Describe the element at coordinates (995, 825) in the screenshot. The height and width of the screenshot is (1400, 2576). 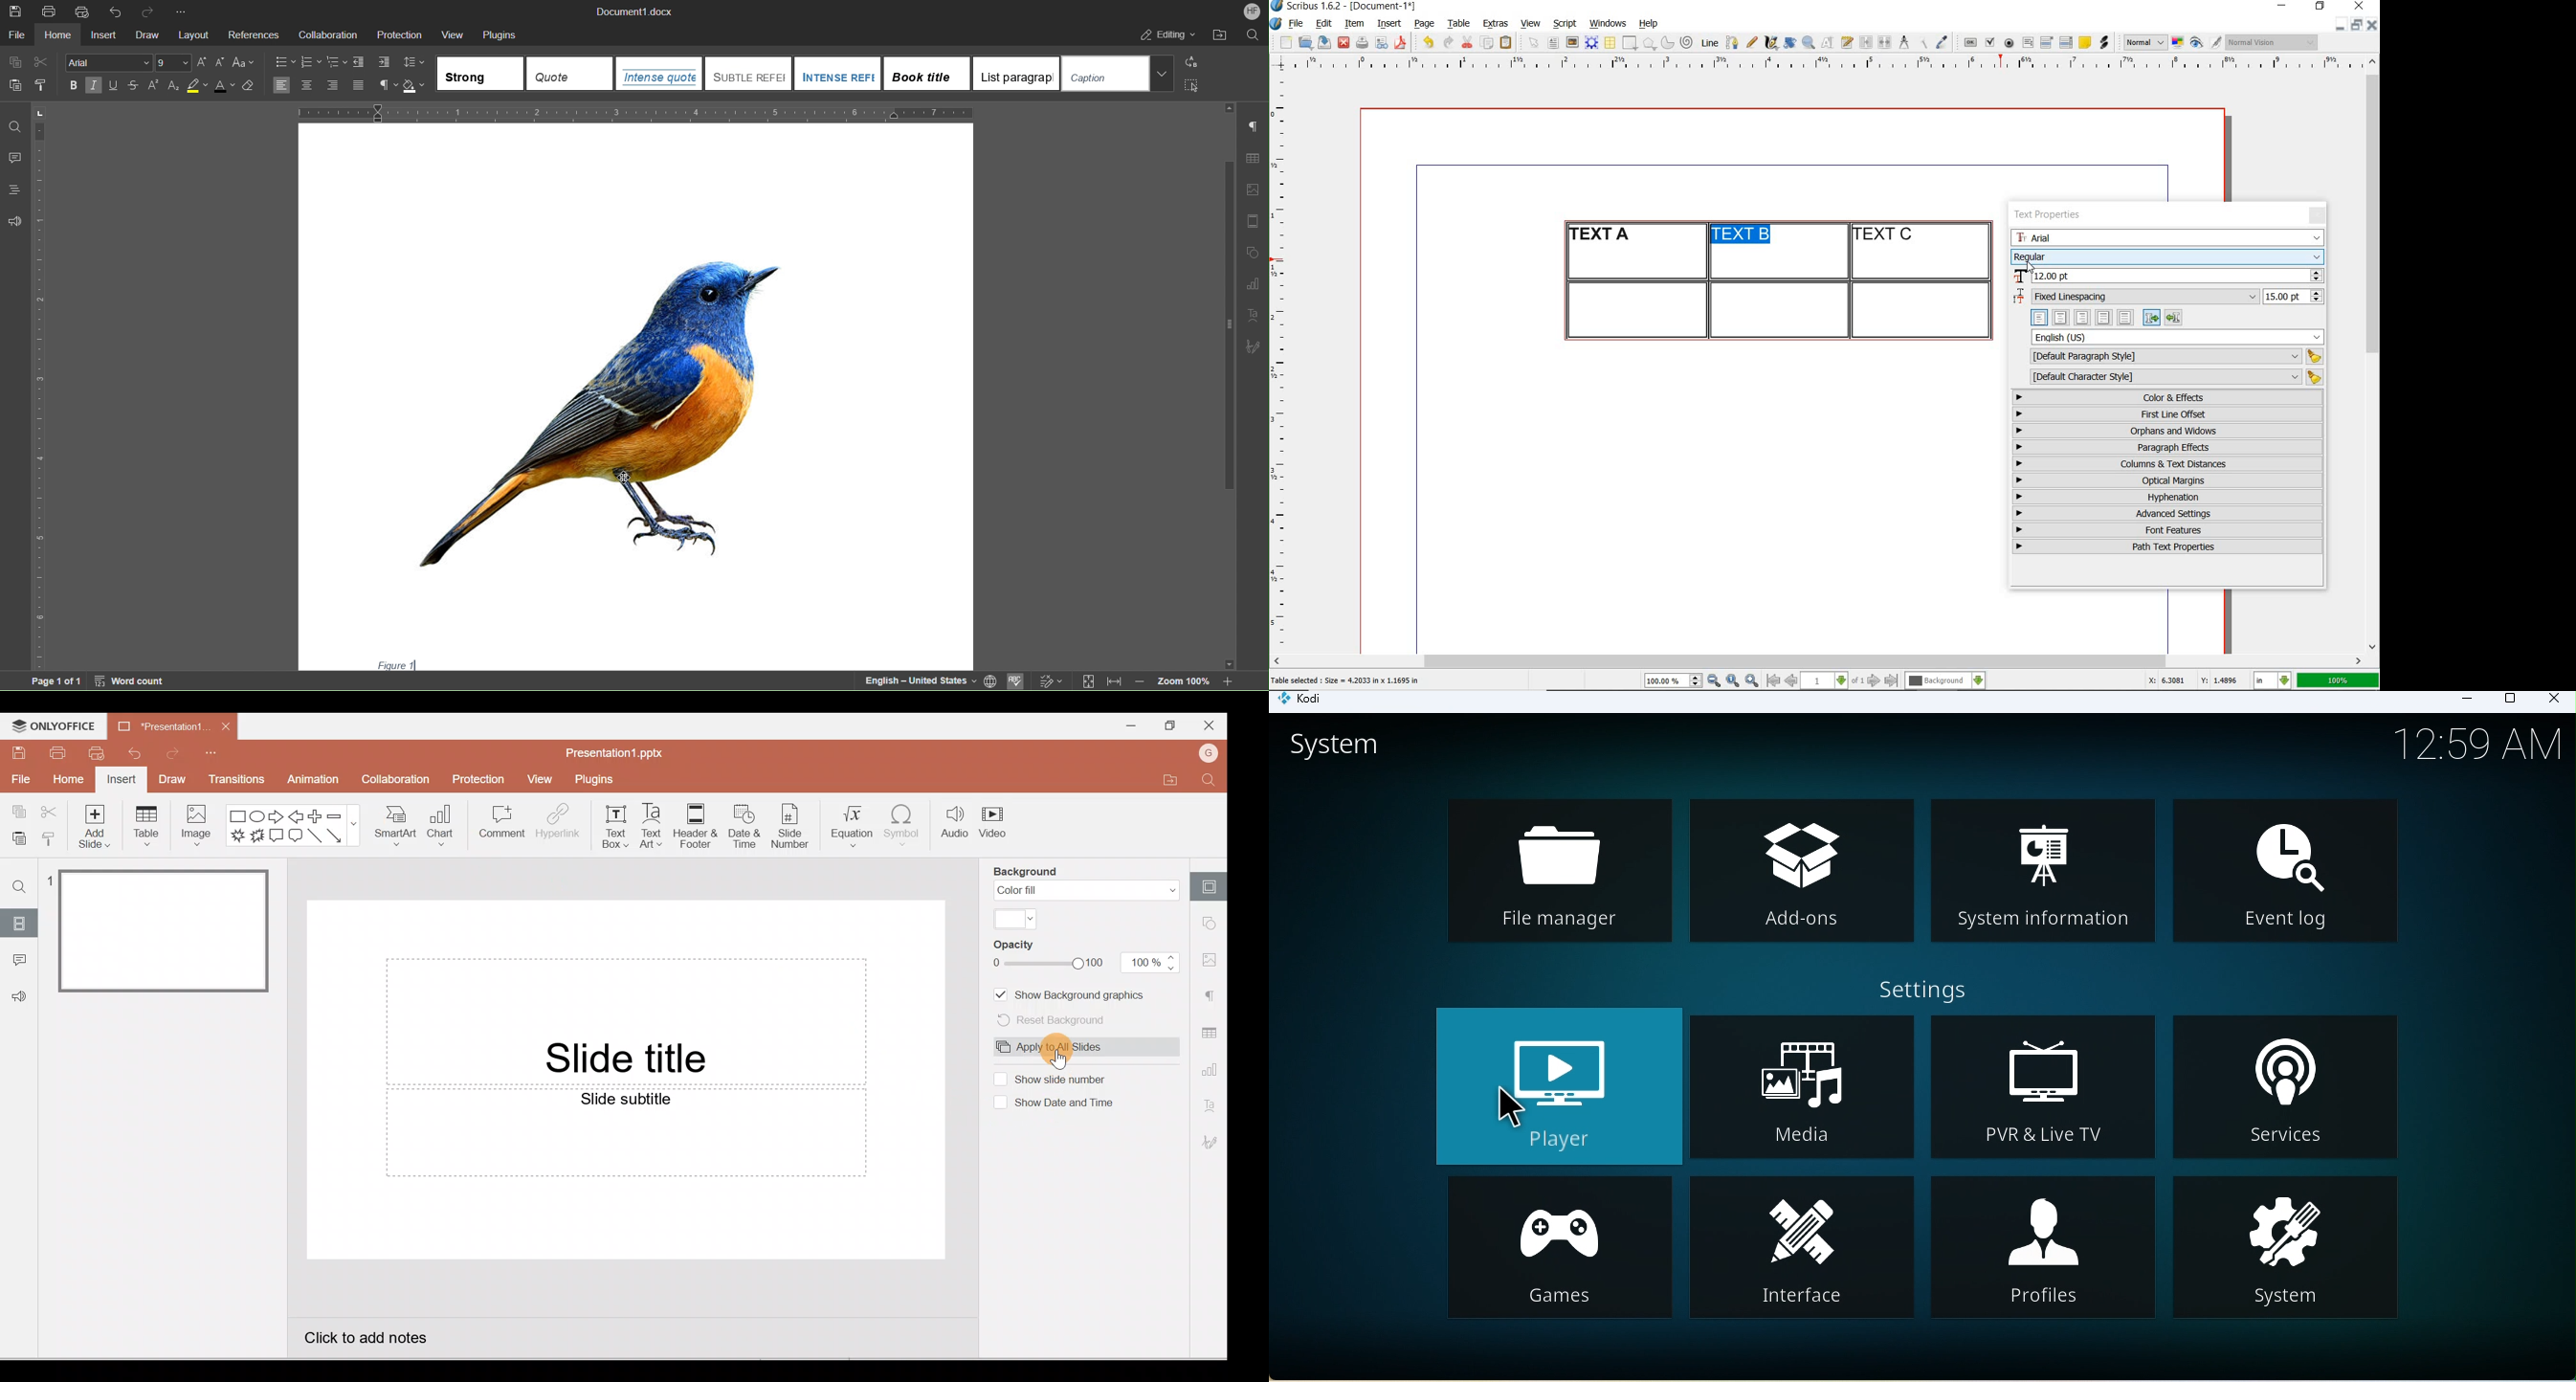
I see `video` at that location.